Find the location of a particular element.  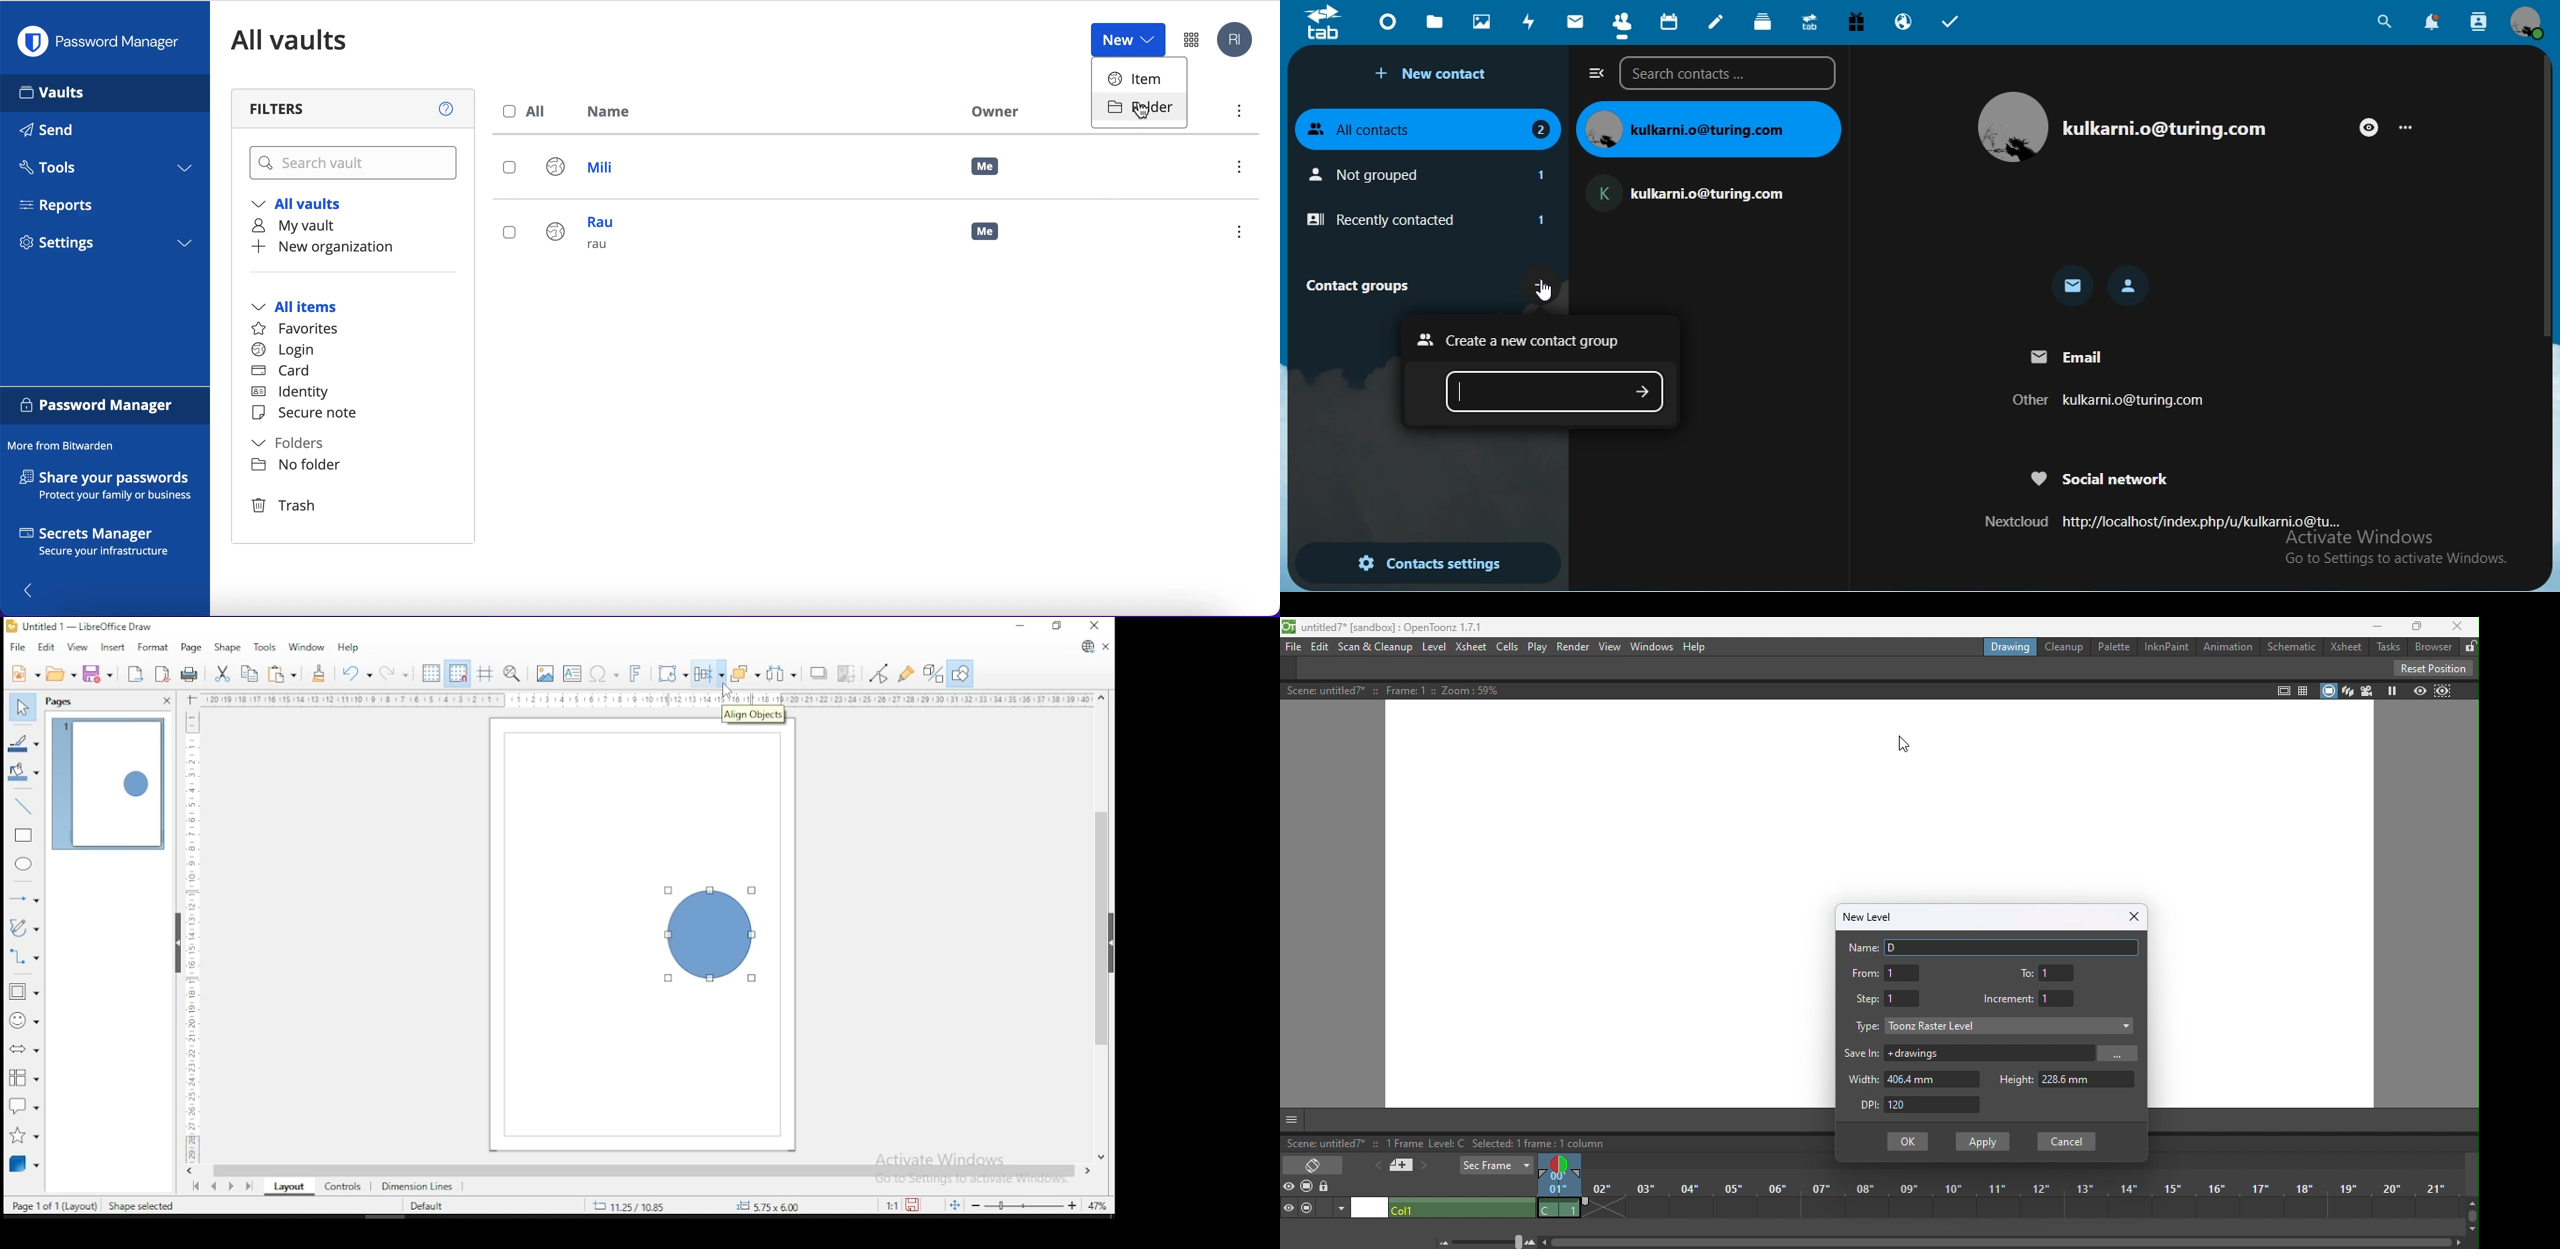

page 1 of 1 (layout) is located at coordinates (55, 1204).